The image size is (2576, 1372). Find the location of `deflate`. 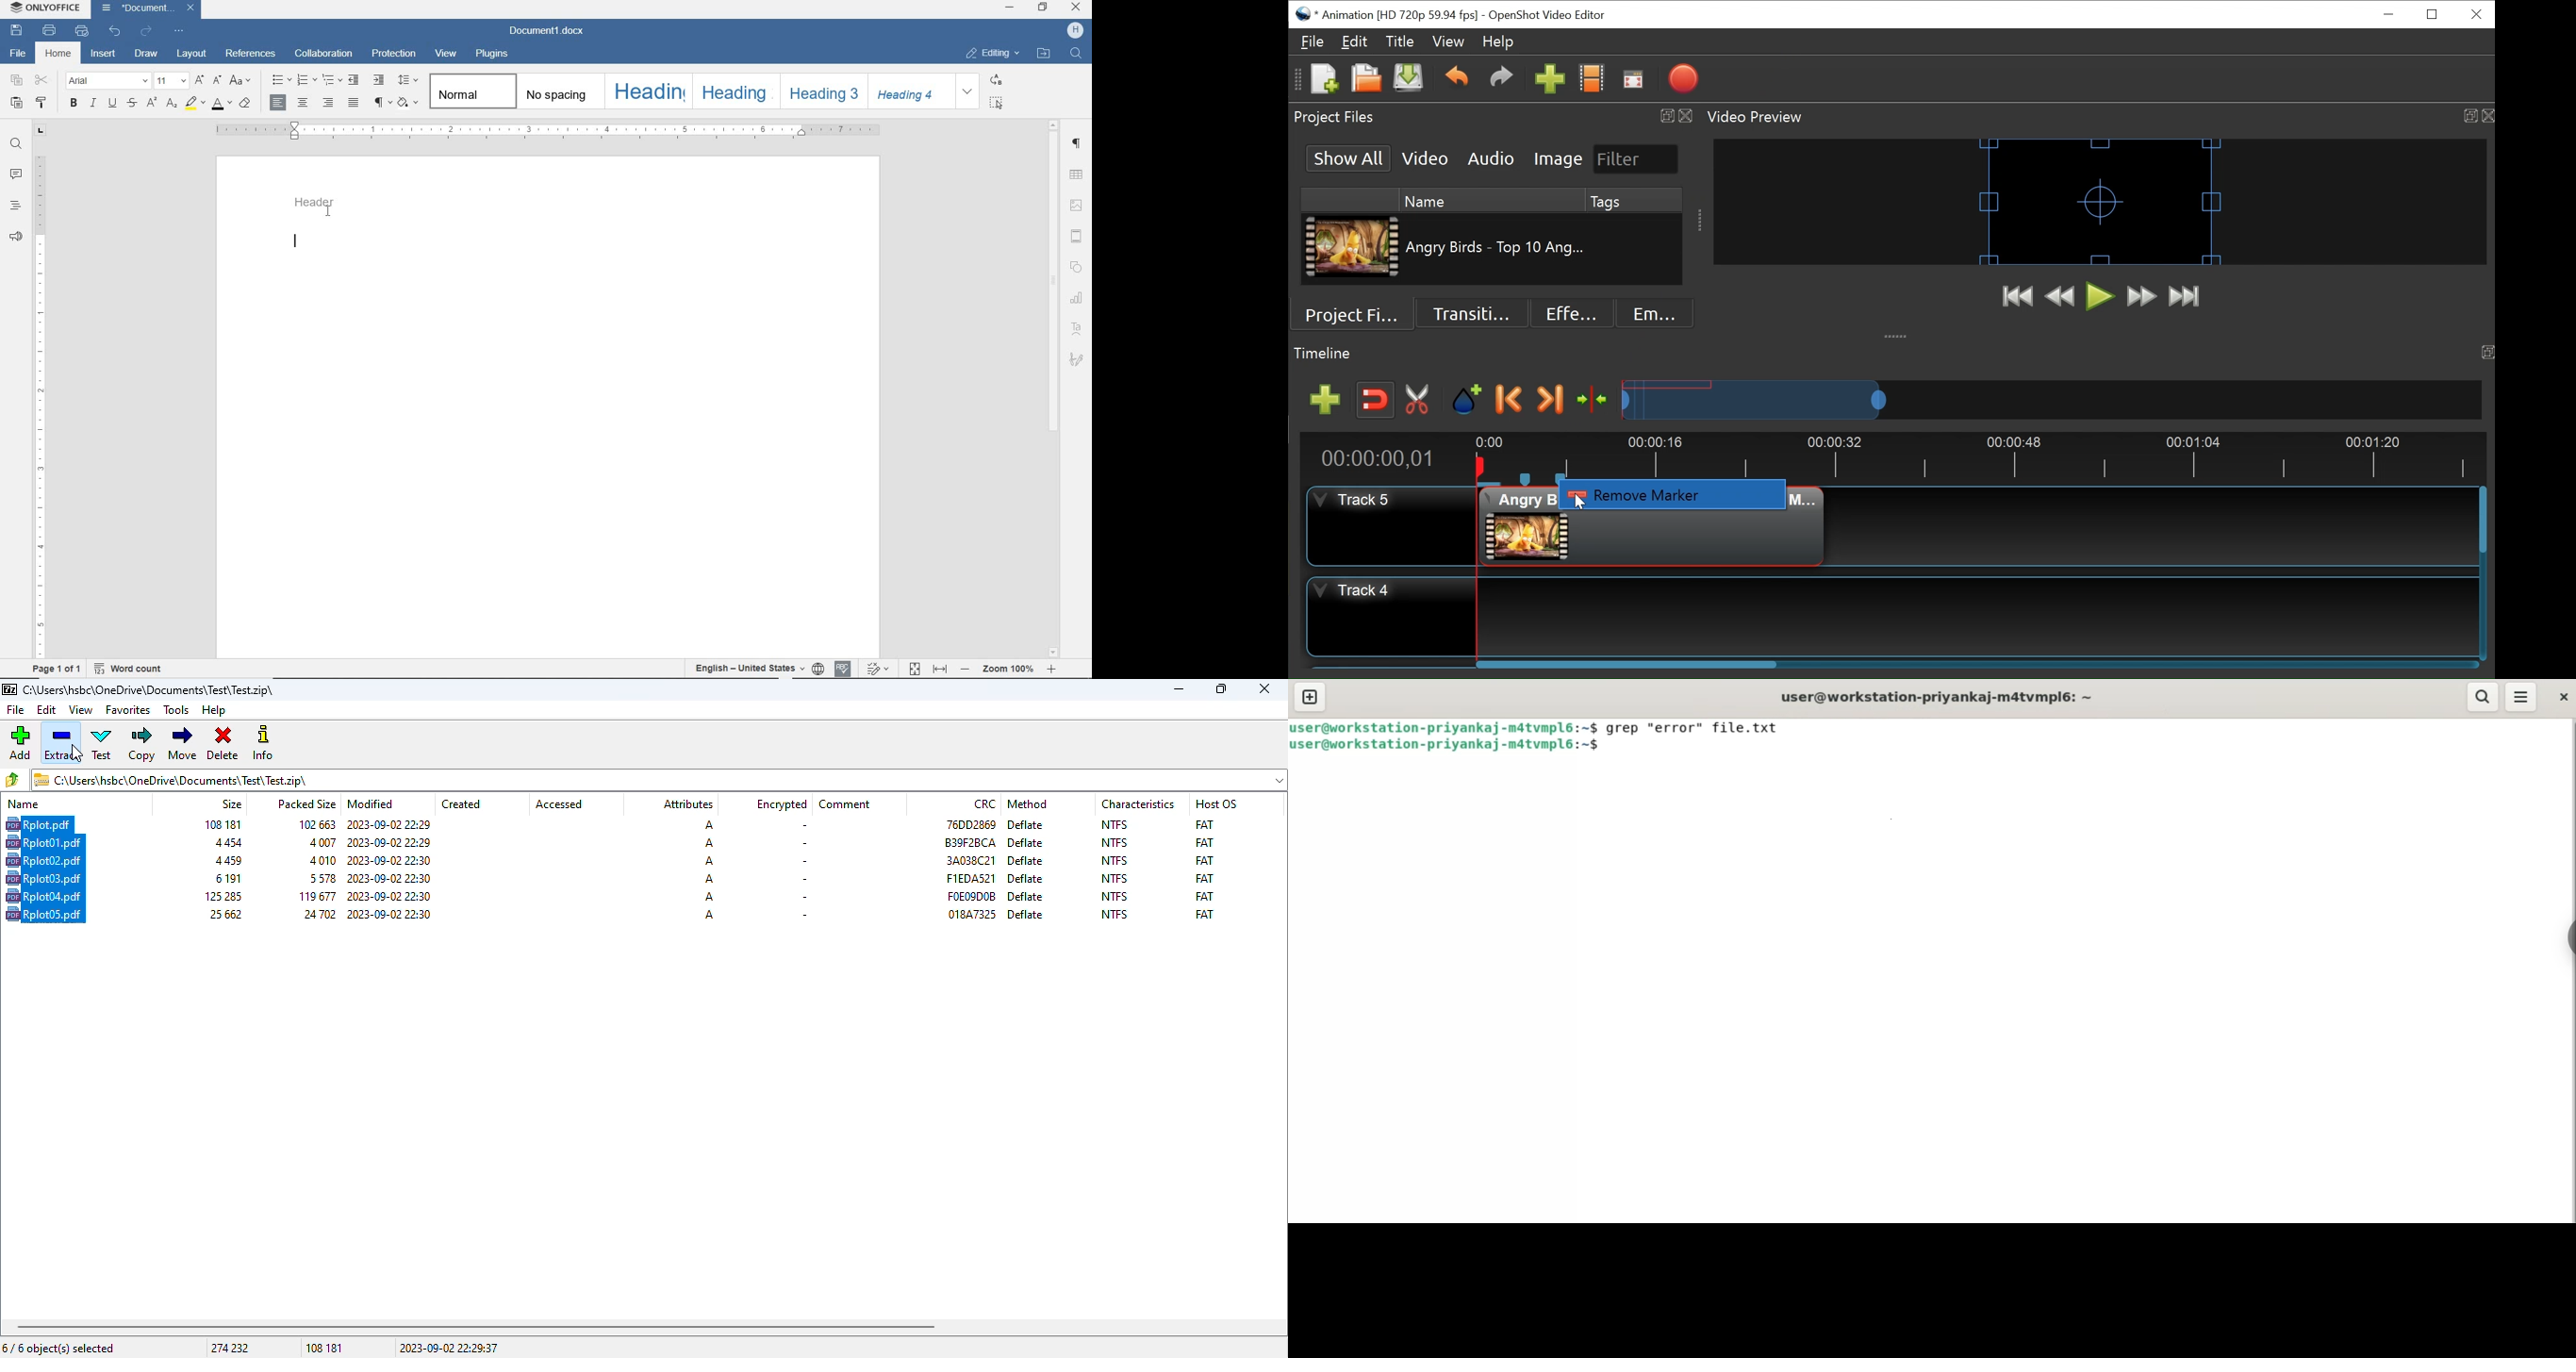

deflate is located at coordinates (1026, 860).